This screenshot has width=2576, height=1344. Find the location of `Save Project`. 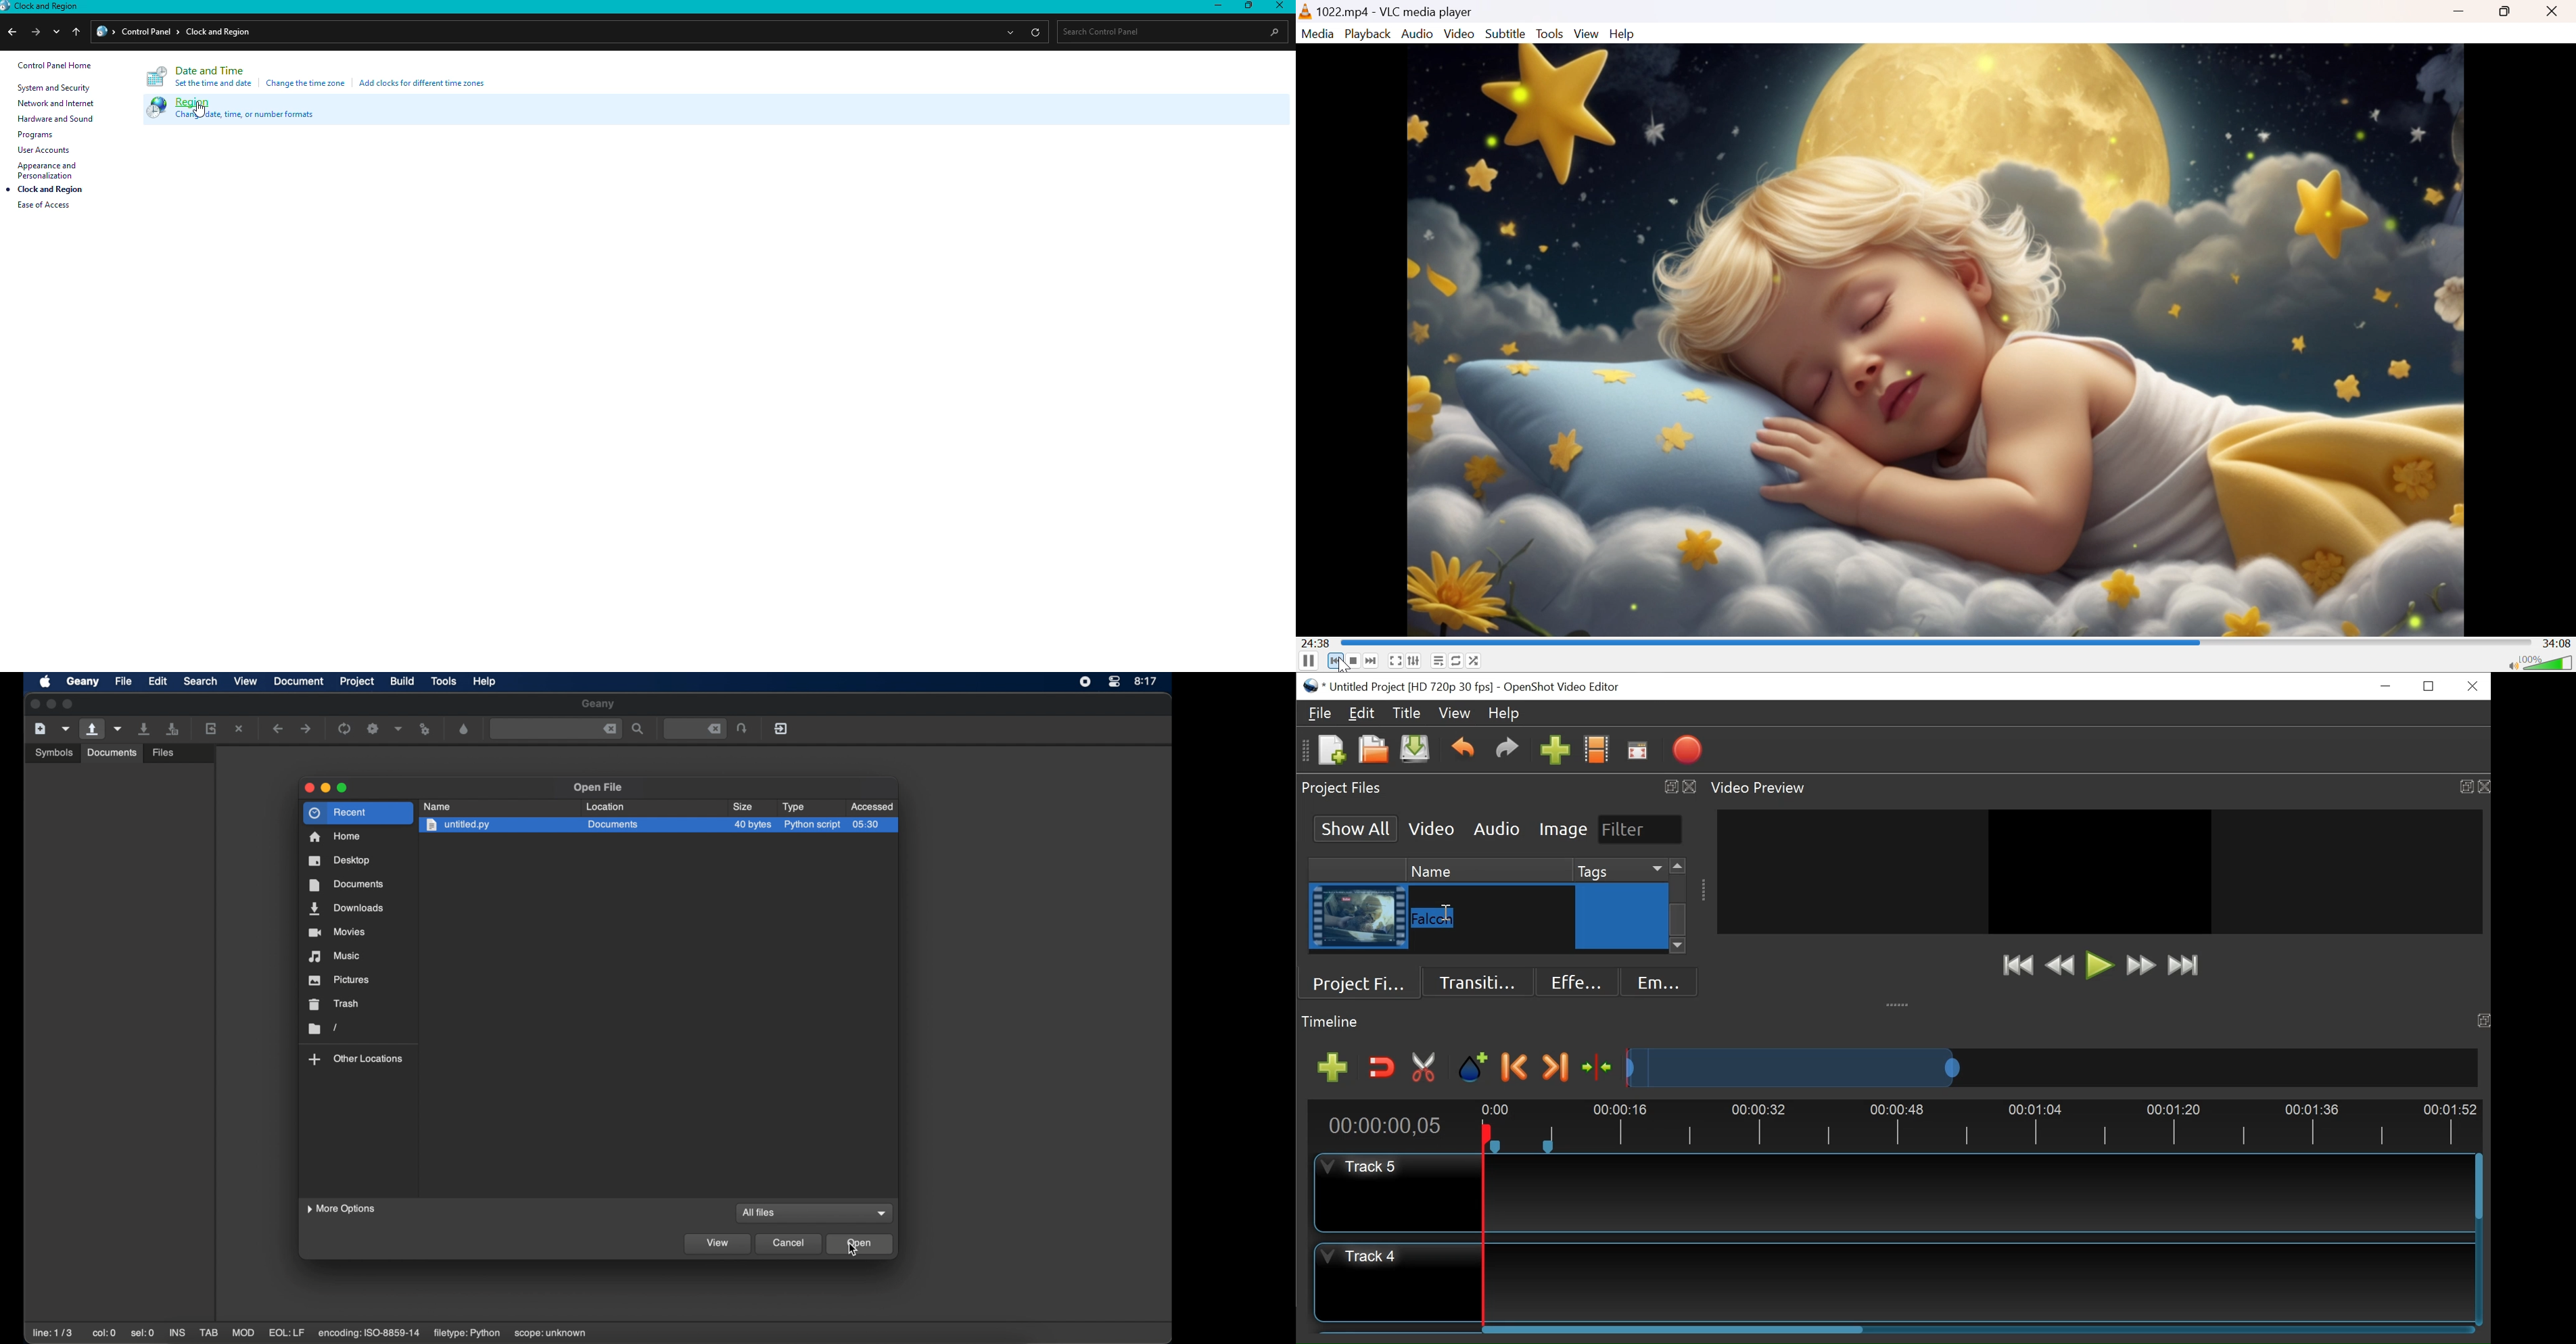

Save Project is located at coordinates (1416, 751).